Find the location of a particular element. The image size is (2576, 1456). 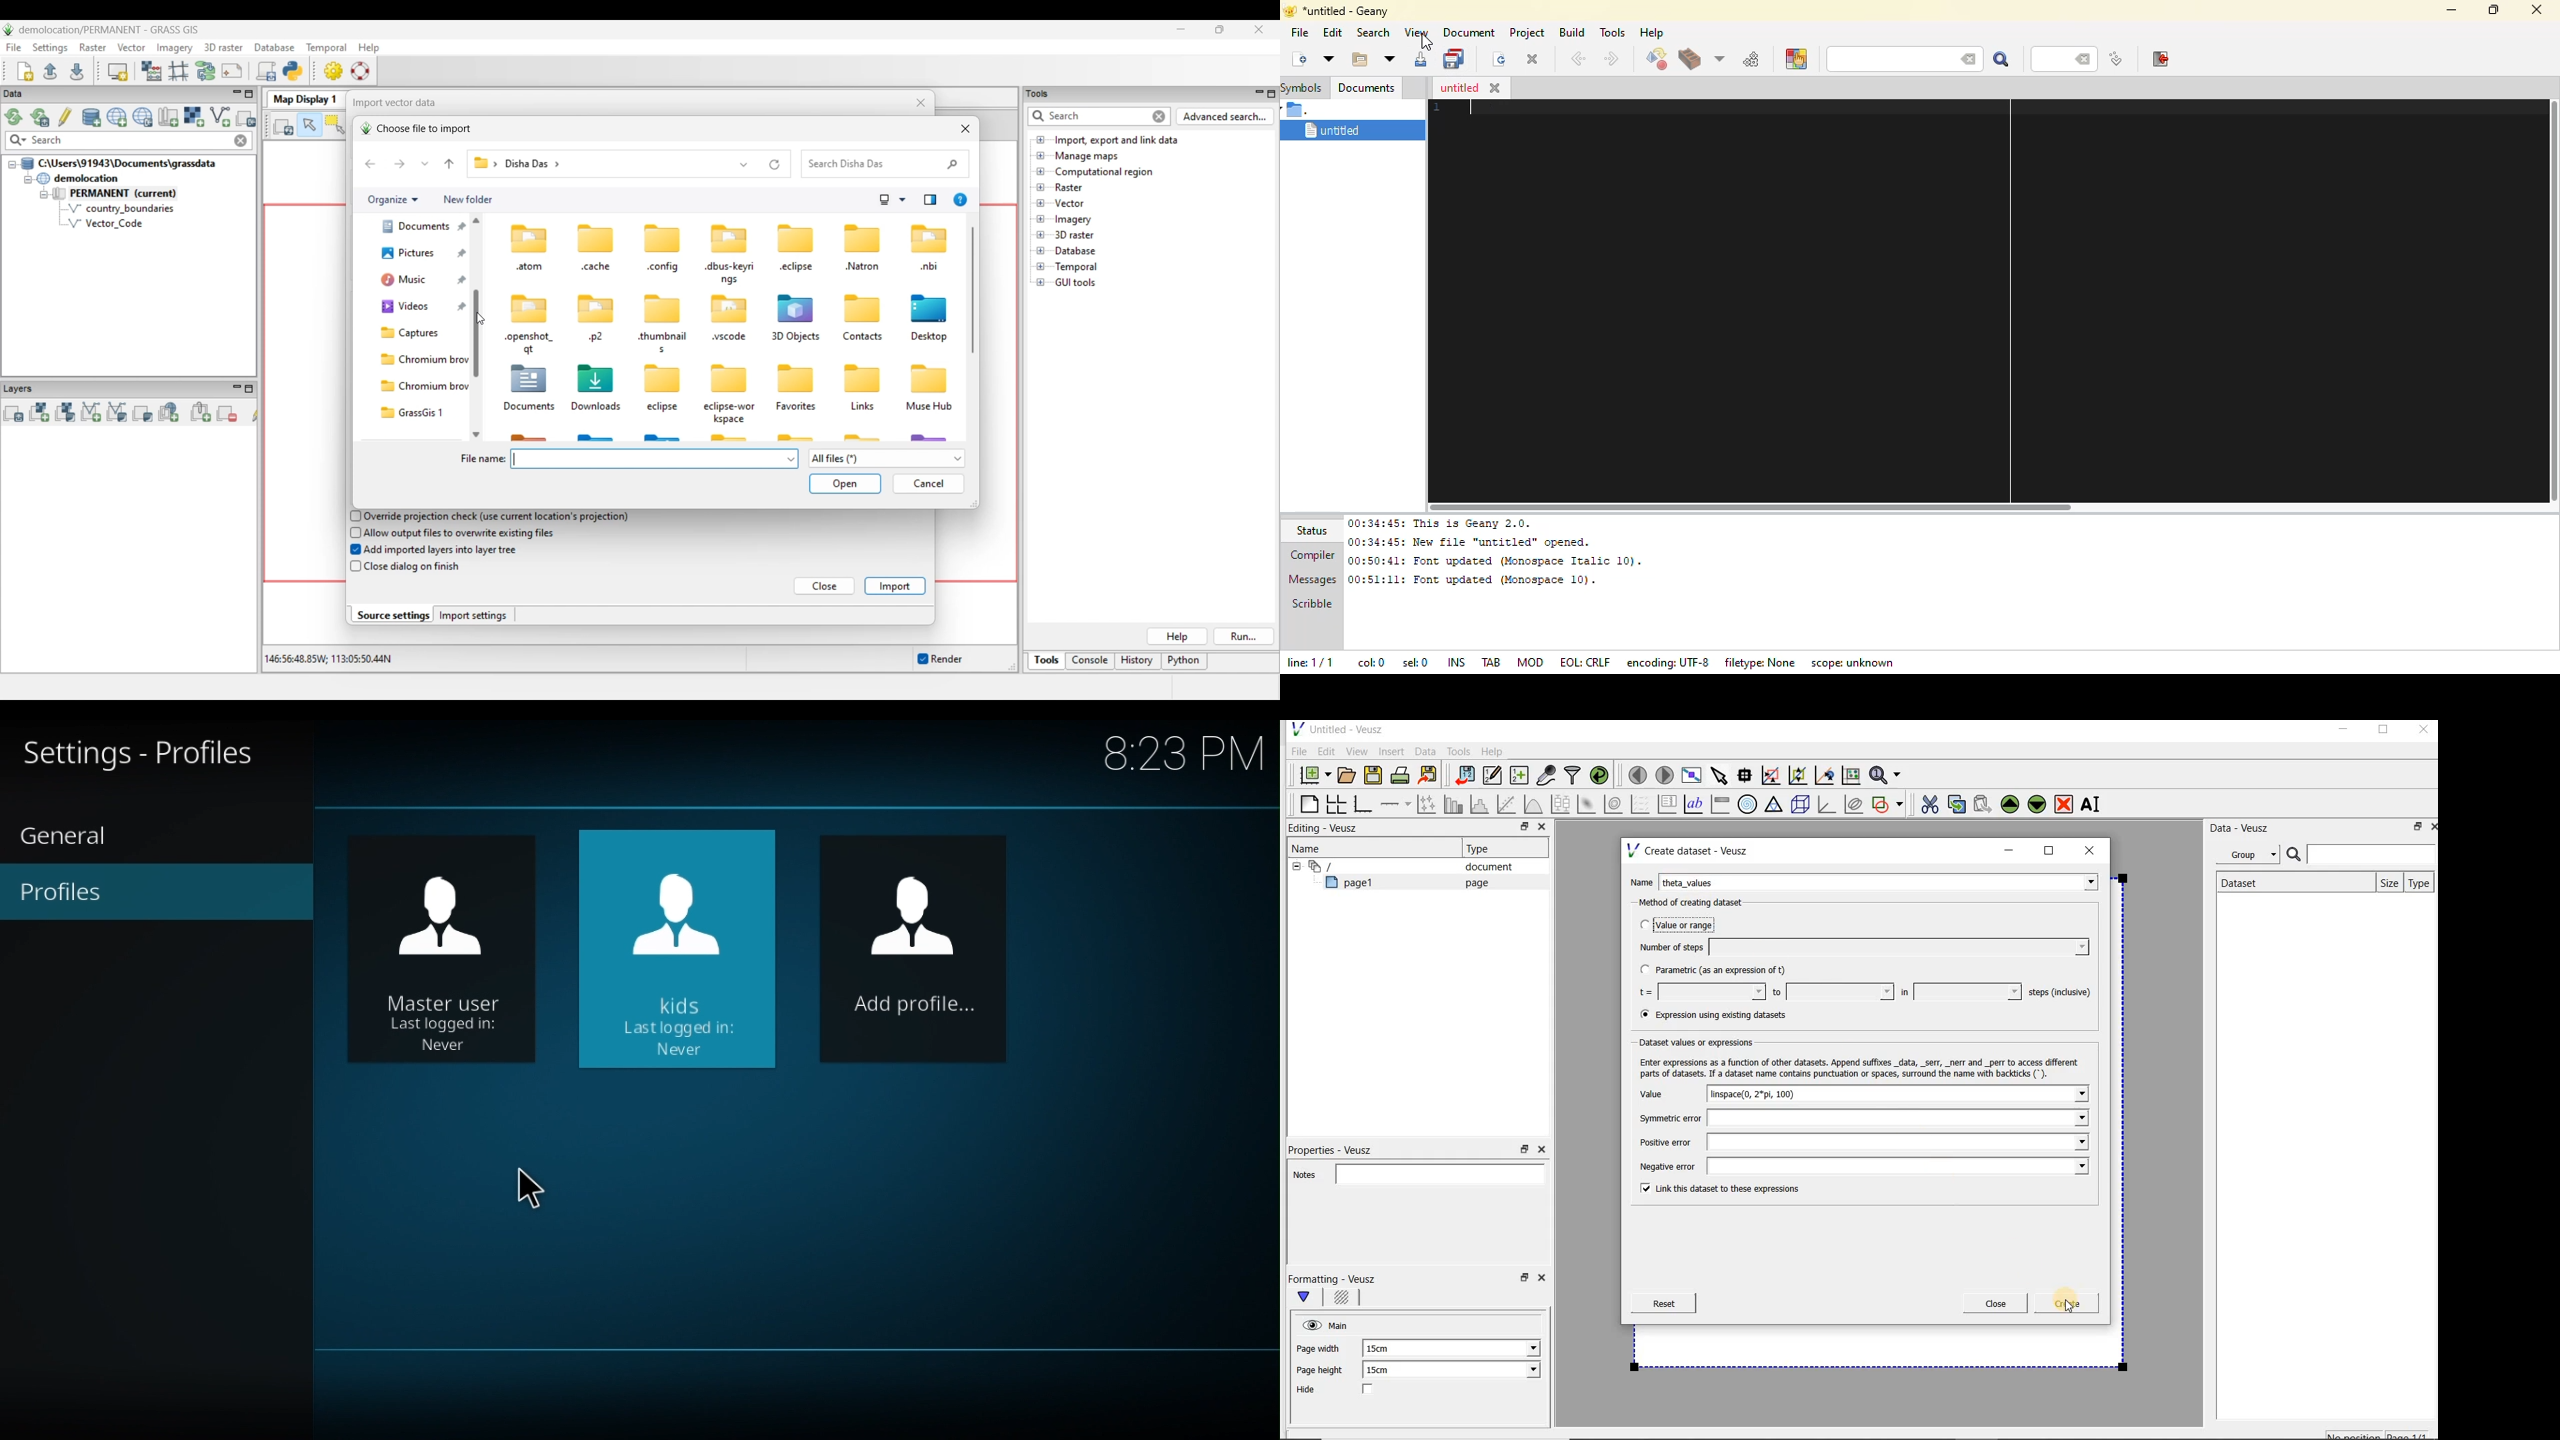

base graph is located at coordinates (1362, 805).